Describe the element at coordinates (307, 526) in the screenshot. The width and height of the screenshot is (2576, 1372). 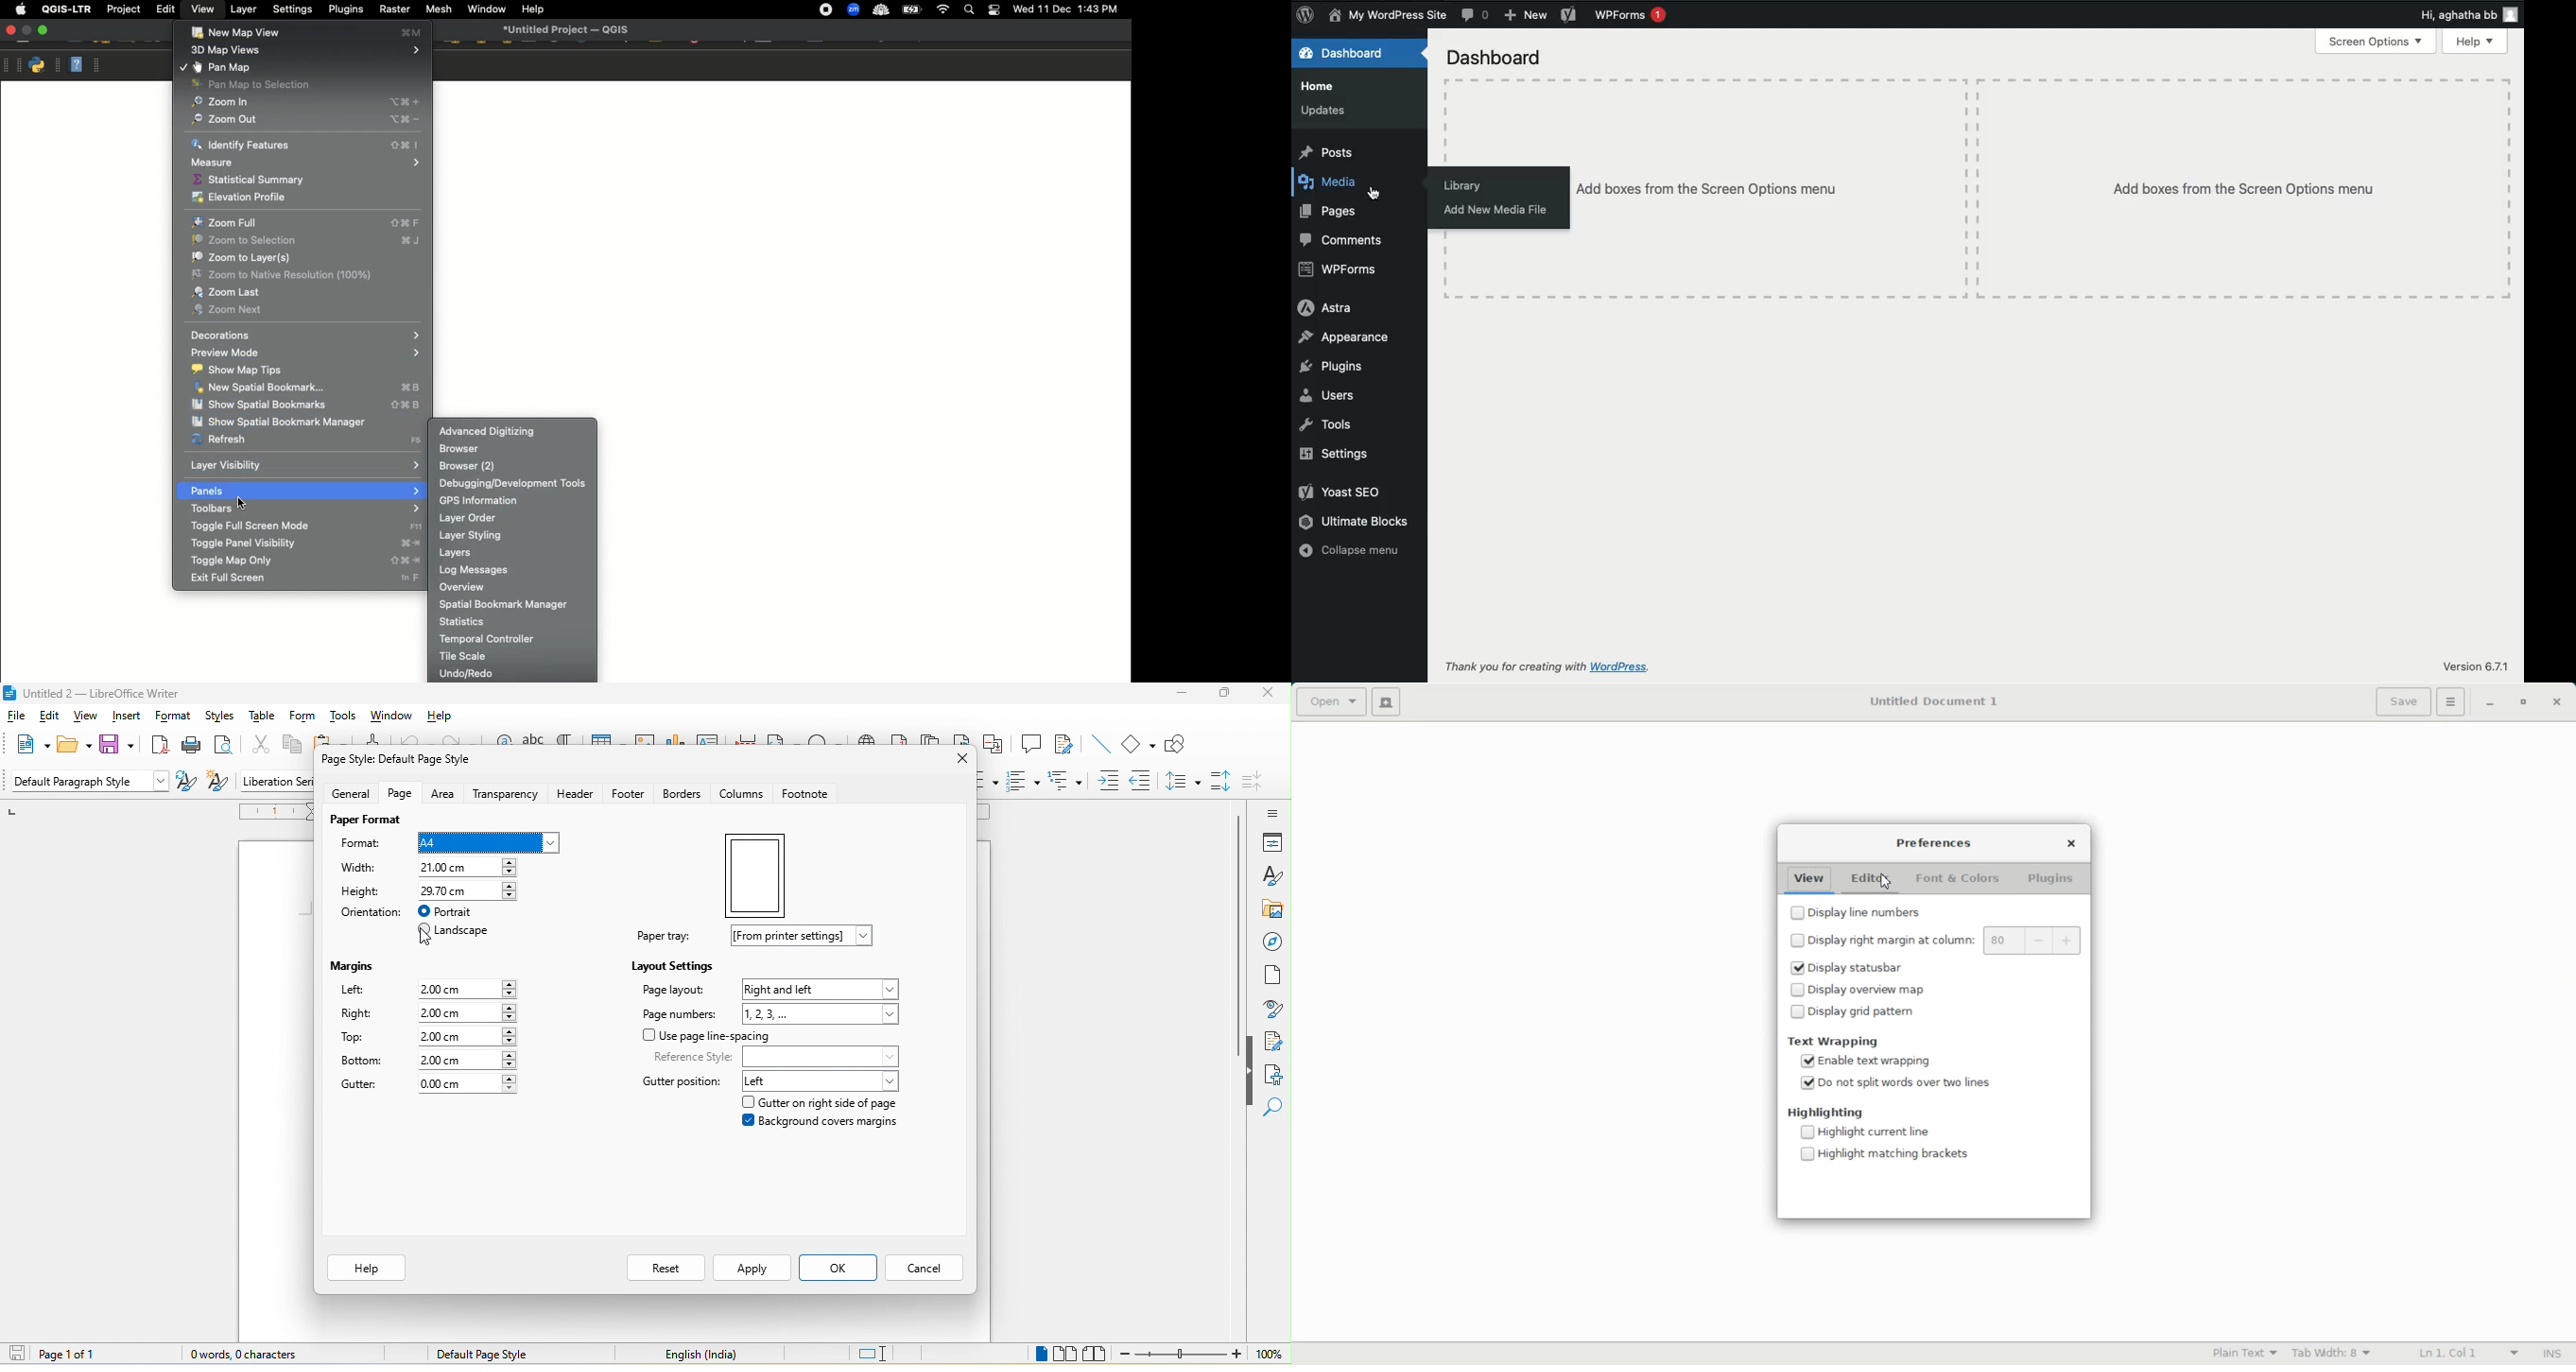
I see `Toggle full screen mode` at that location.